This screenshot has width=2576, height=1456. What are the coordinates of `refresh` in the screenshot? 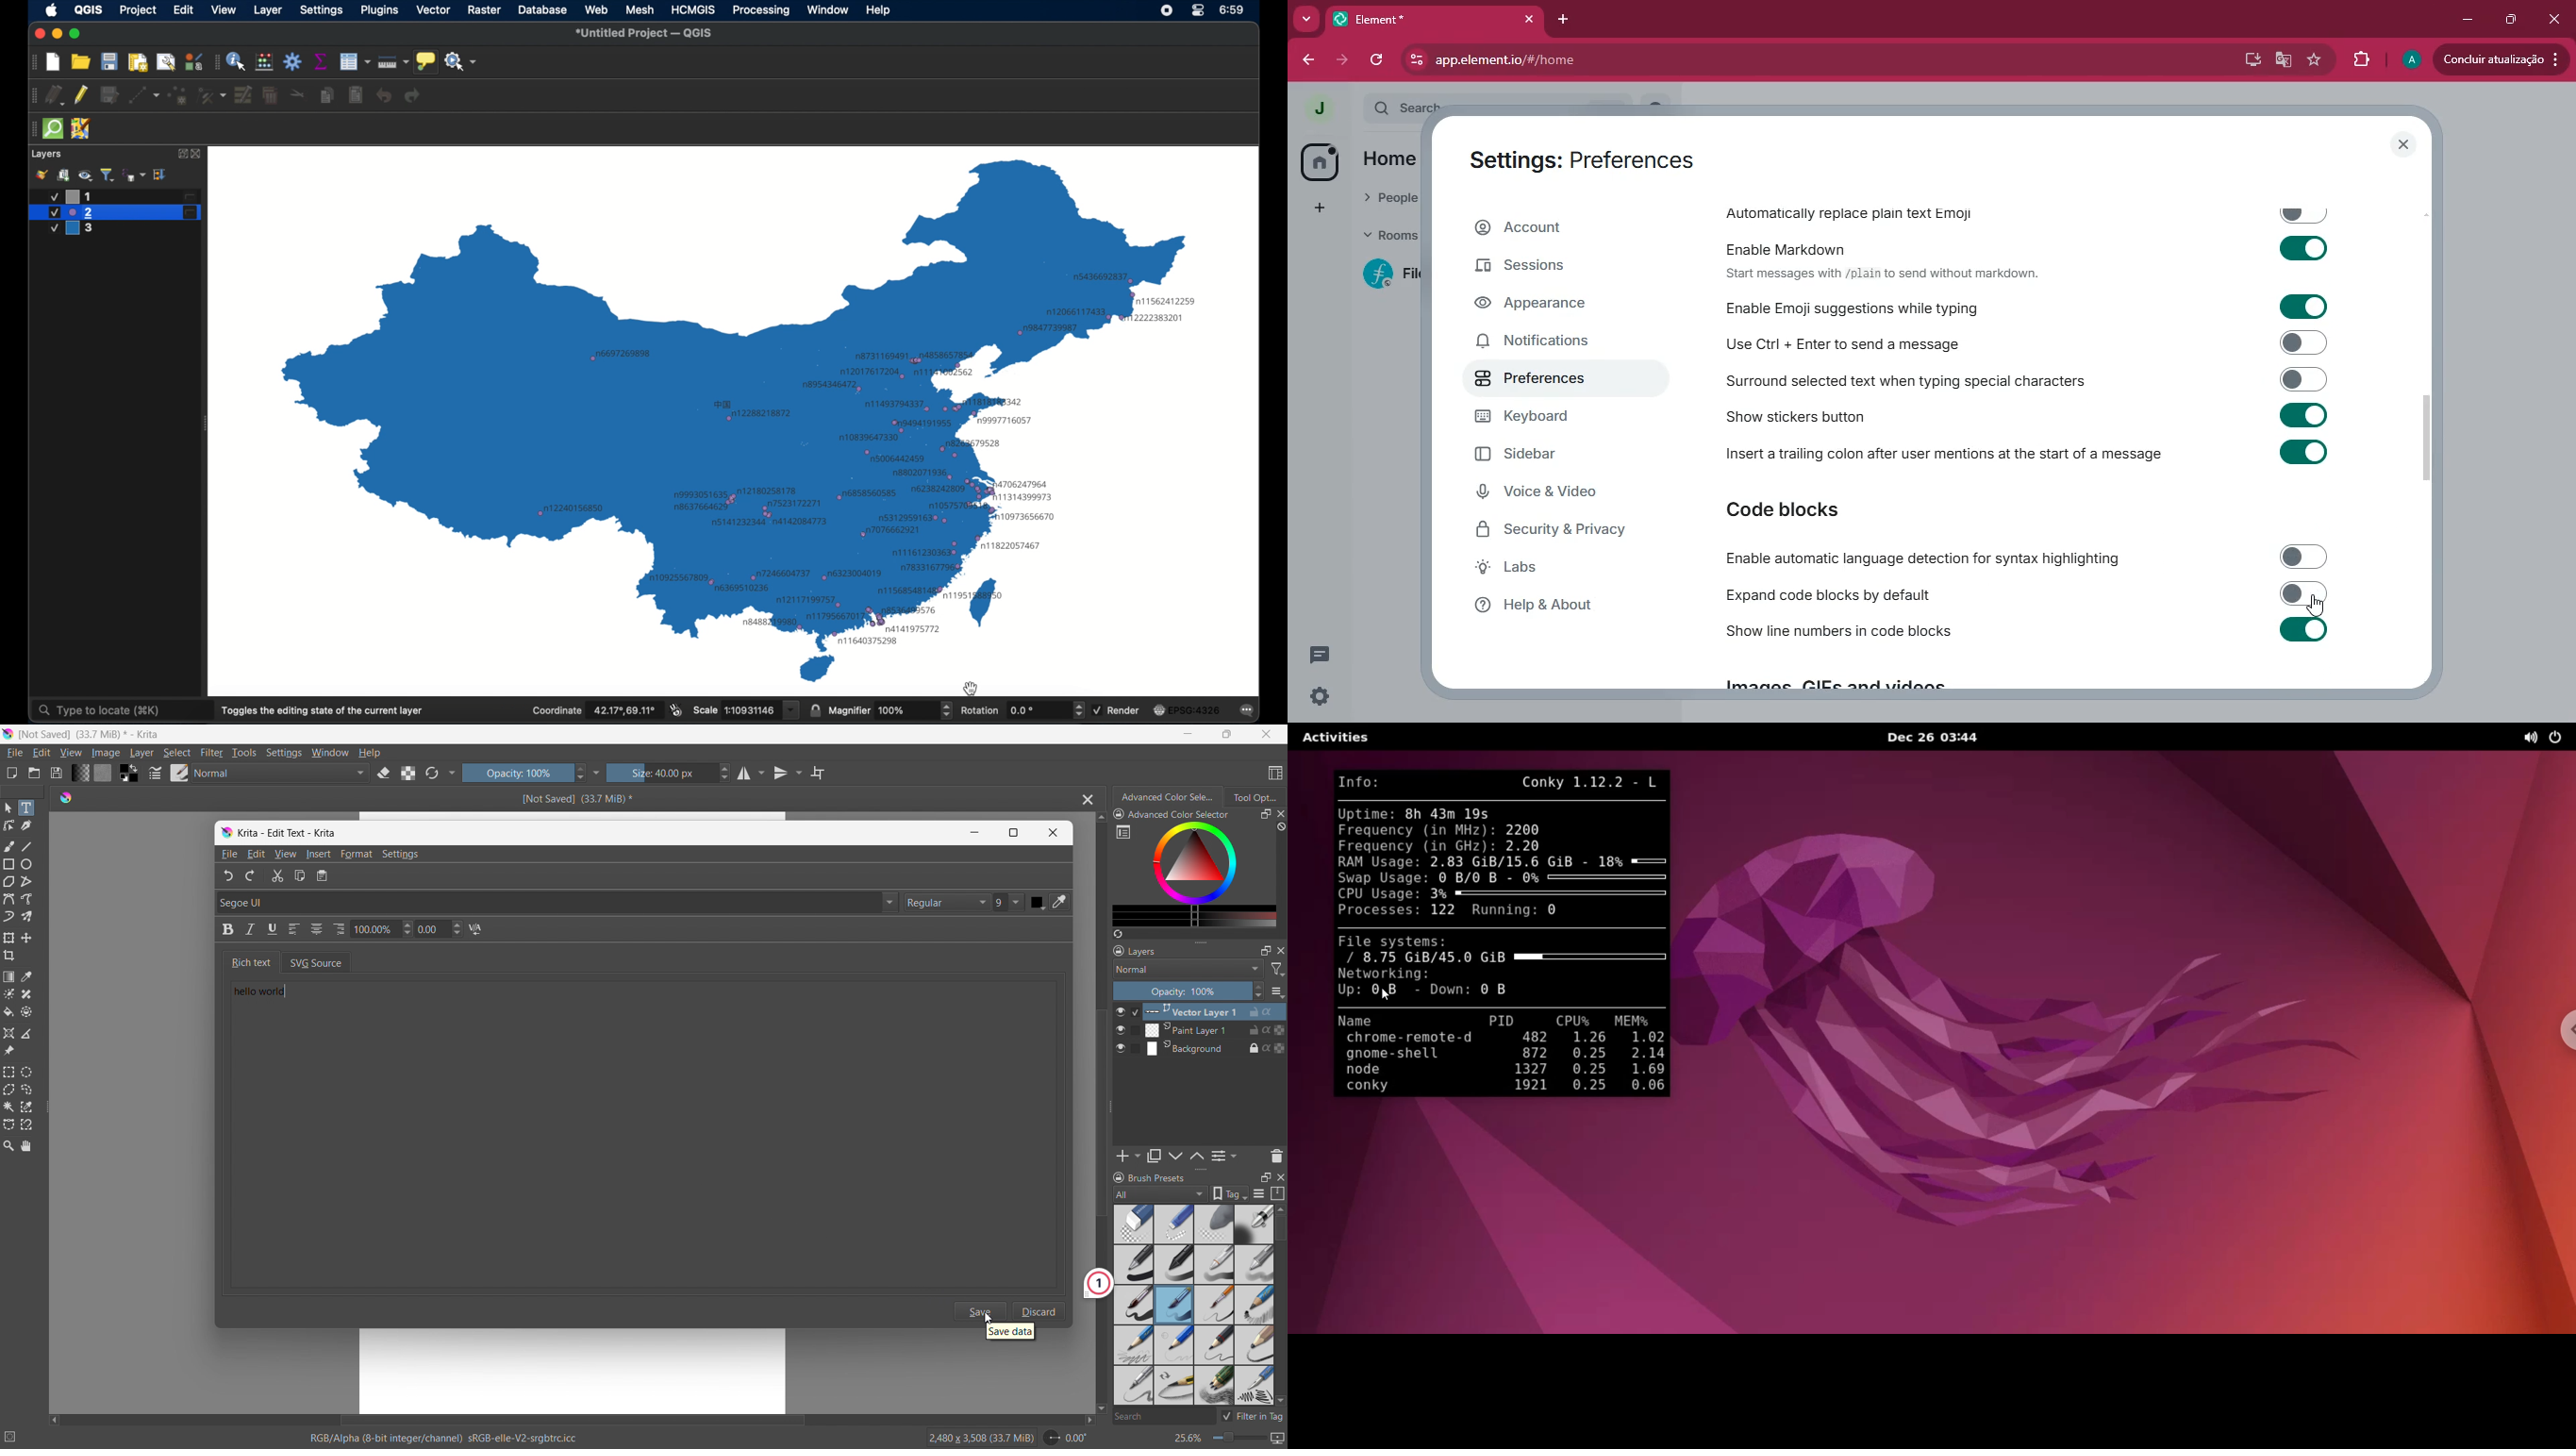 It's located at (1376, 61).